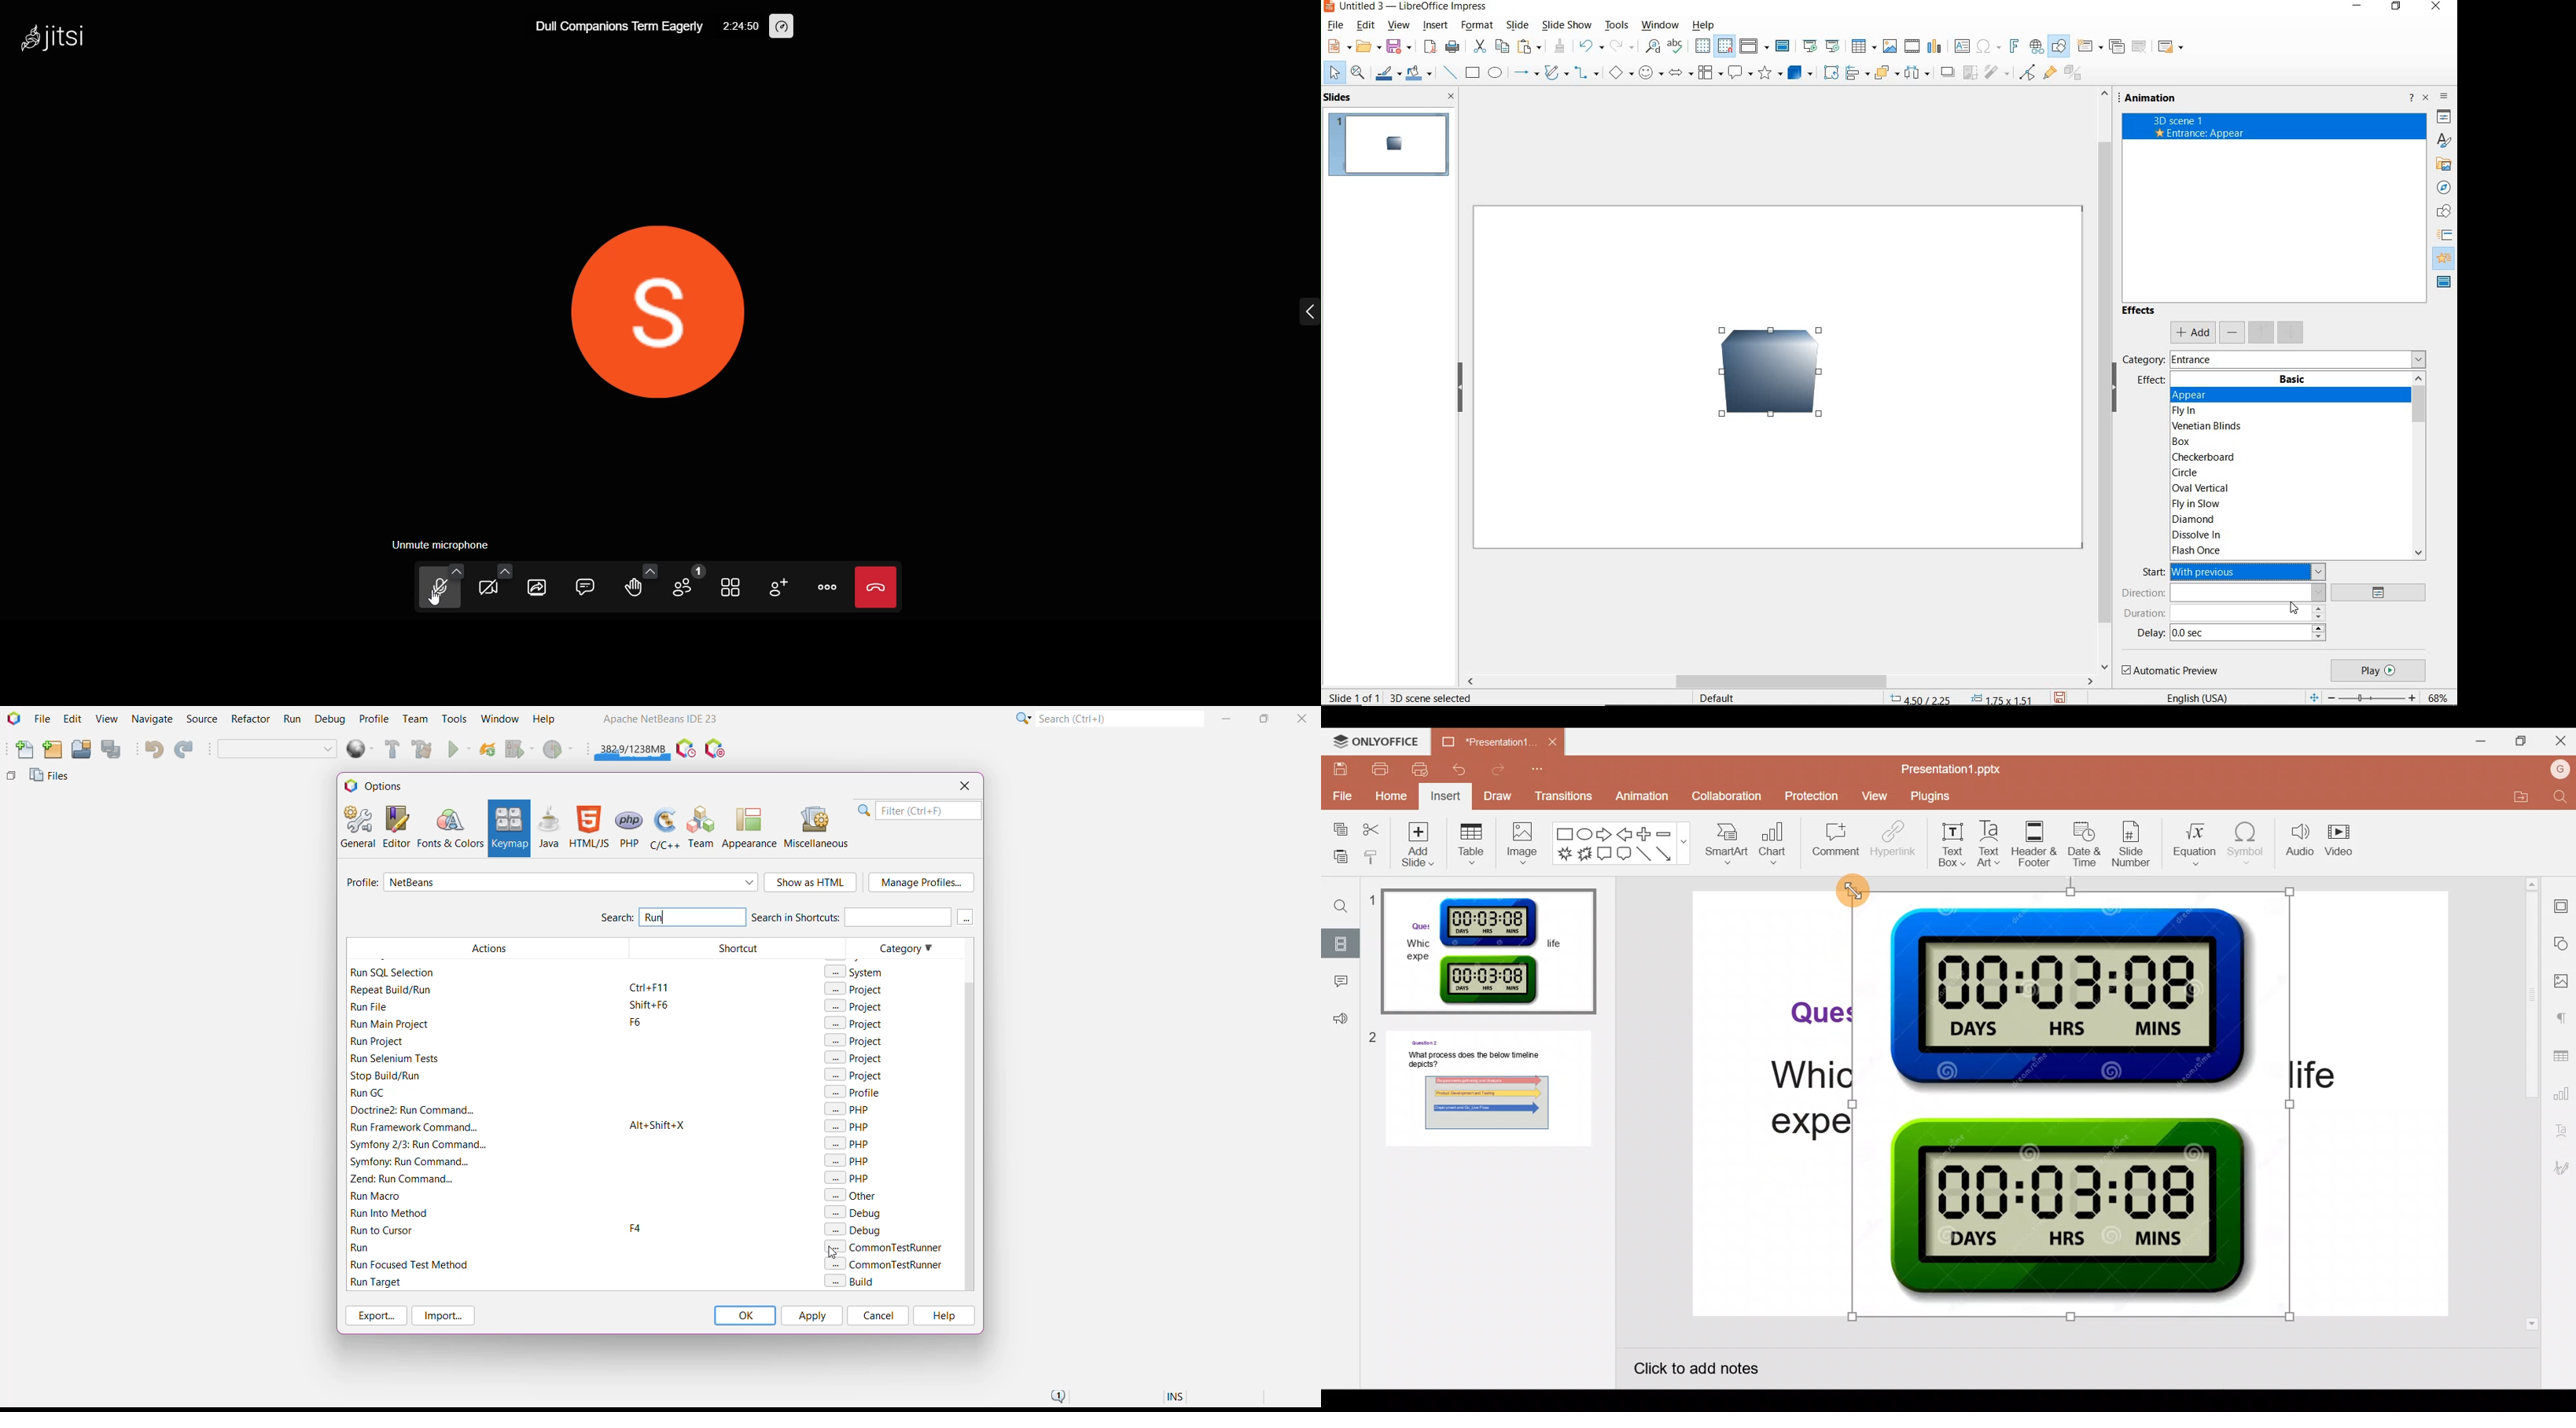 The height and width of the screenshot is (1428, 2576). Describe the element at coordinates (1487, 1095) in the screenshot. I see `Slide 2 preview` at that location.